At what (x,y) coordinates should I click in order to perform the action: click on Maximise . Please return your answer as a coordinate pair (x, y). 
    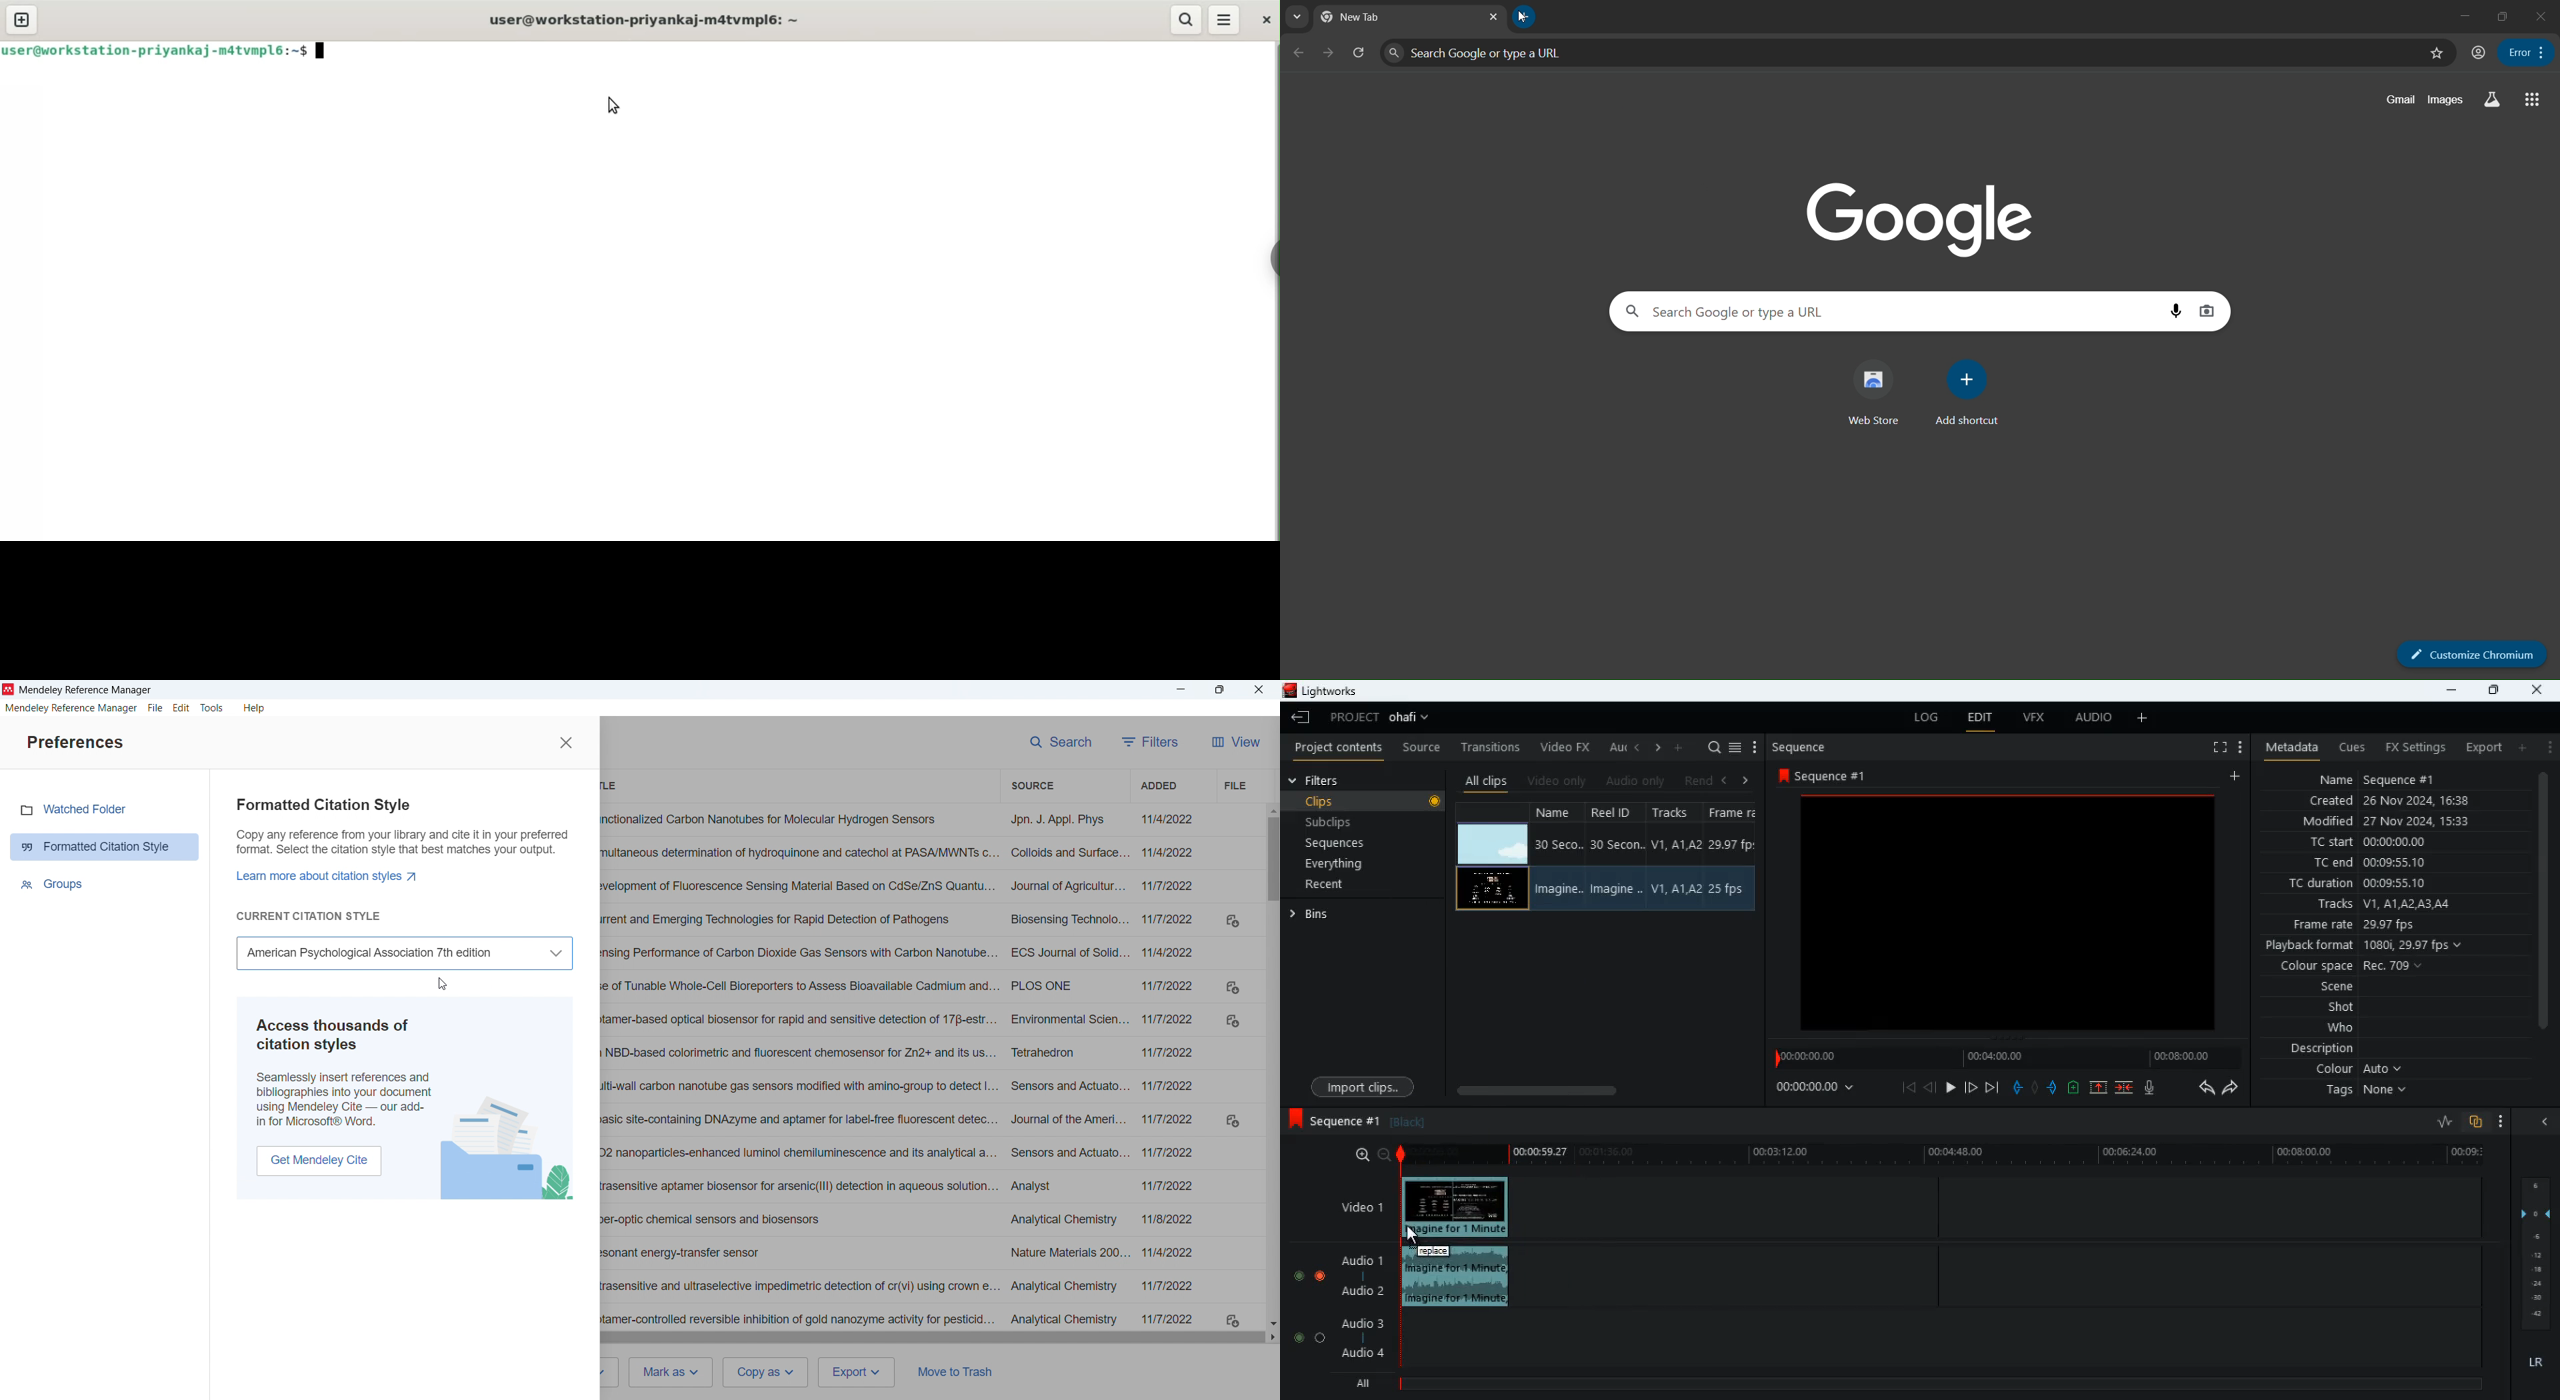
    Looking at the image, I should click on (1218, 689).